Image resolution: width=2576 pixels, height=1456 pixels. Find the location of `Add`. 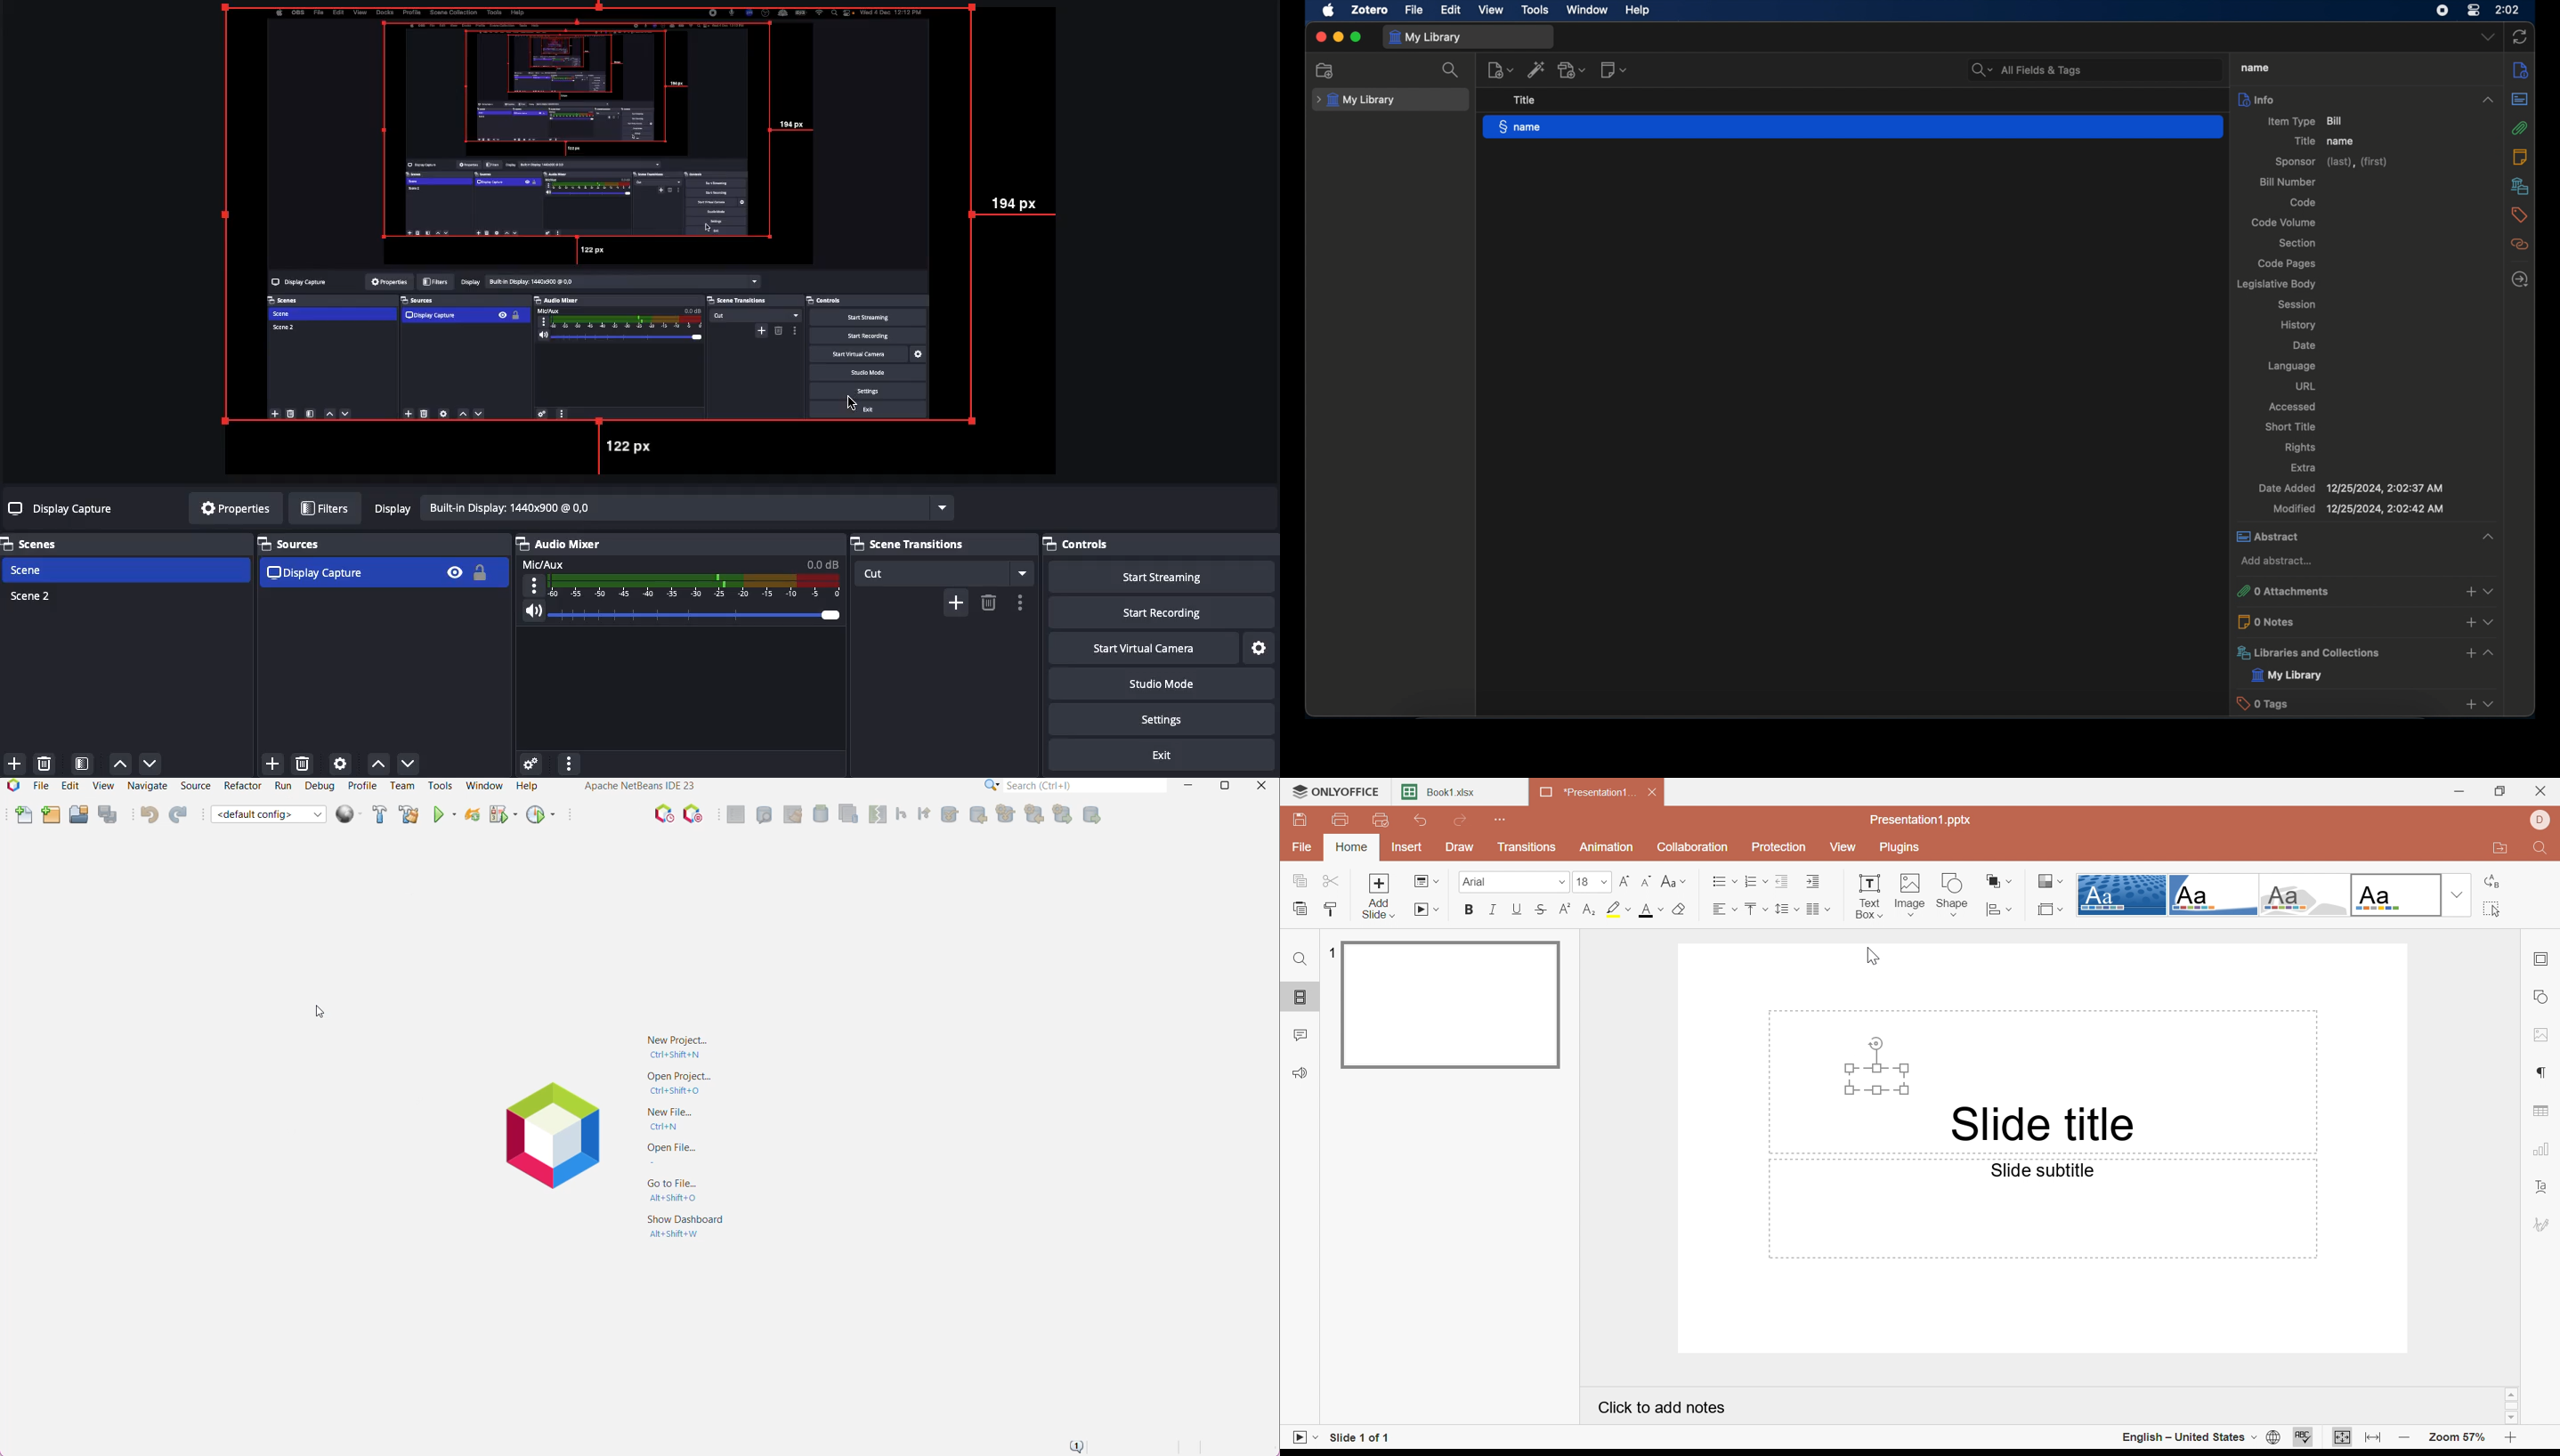

Add is located at coordinates (272, 762).